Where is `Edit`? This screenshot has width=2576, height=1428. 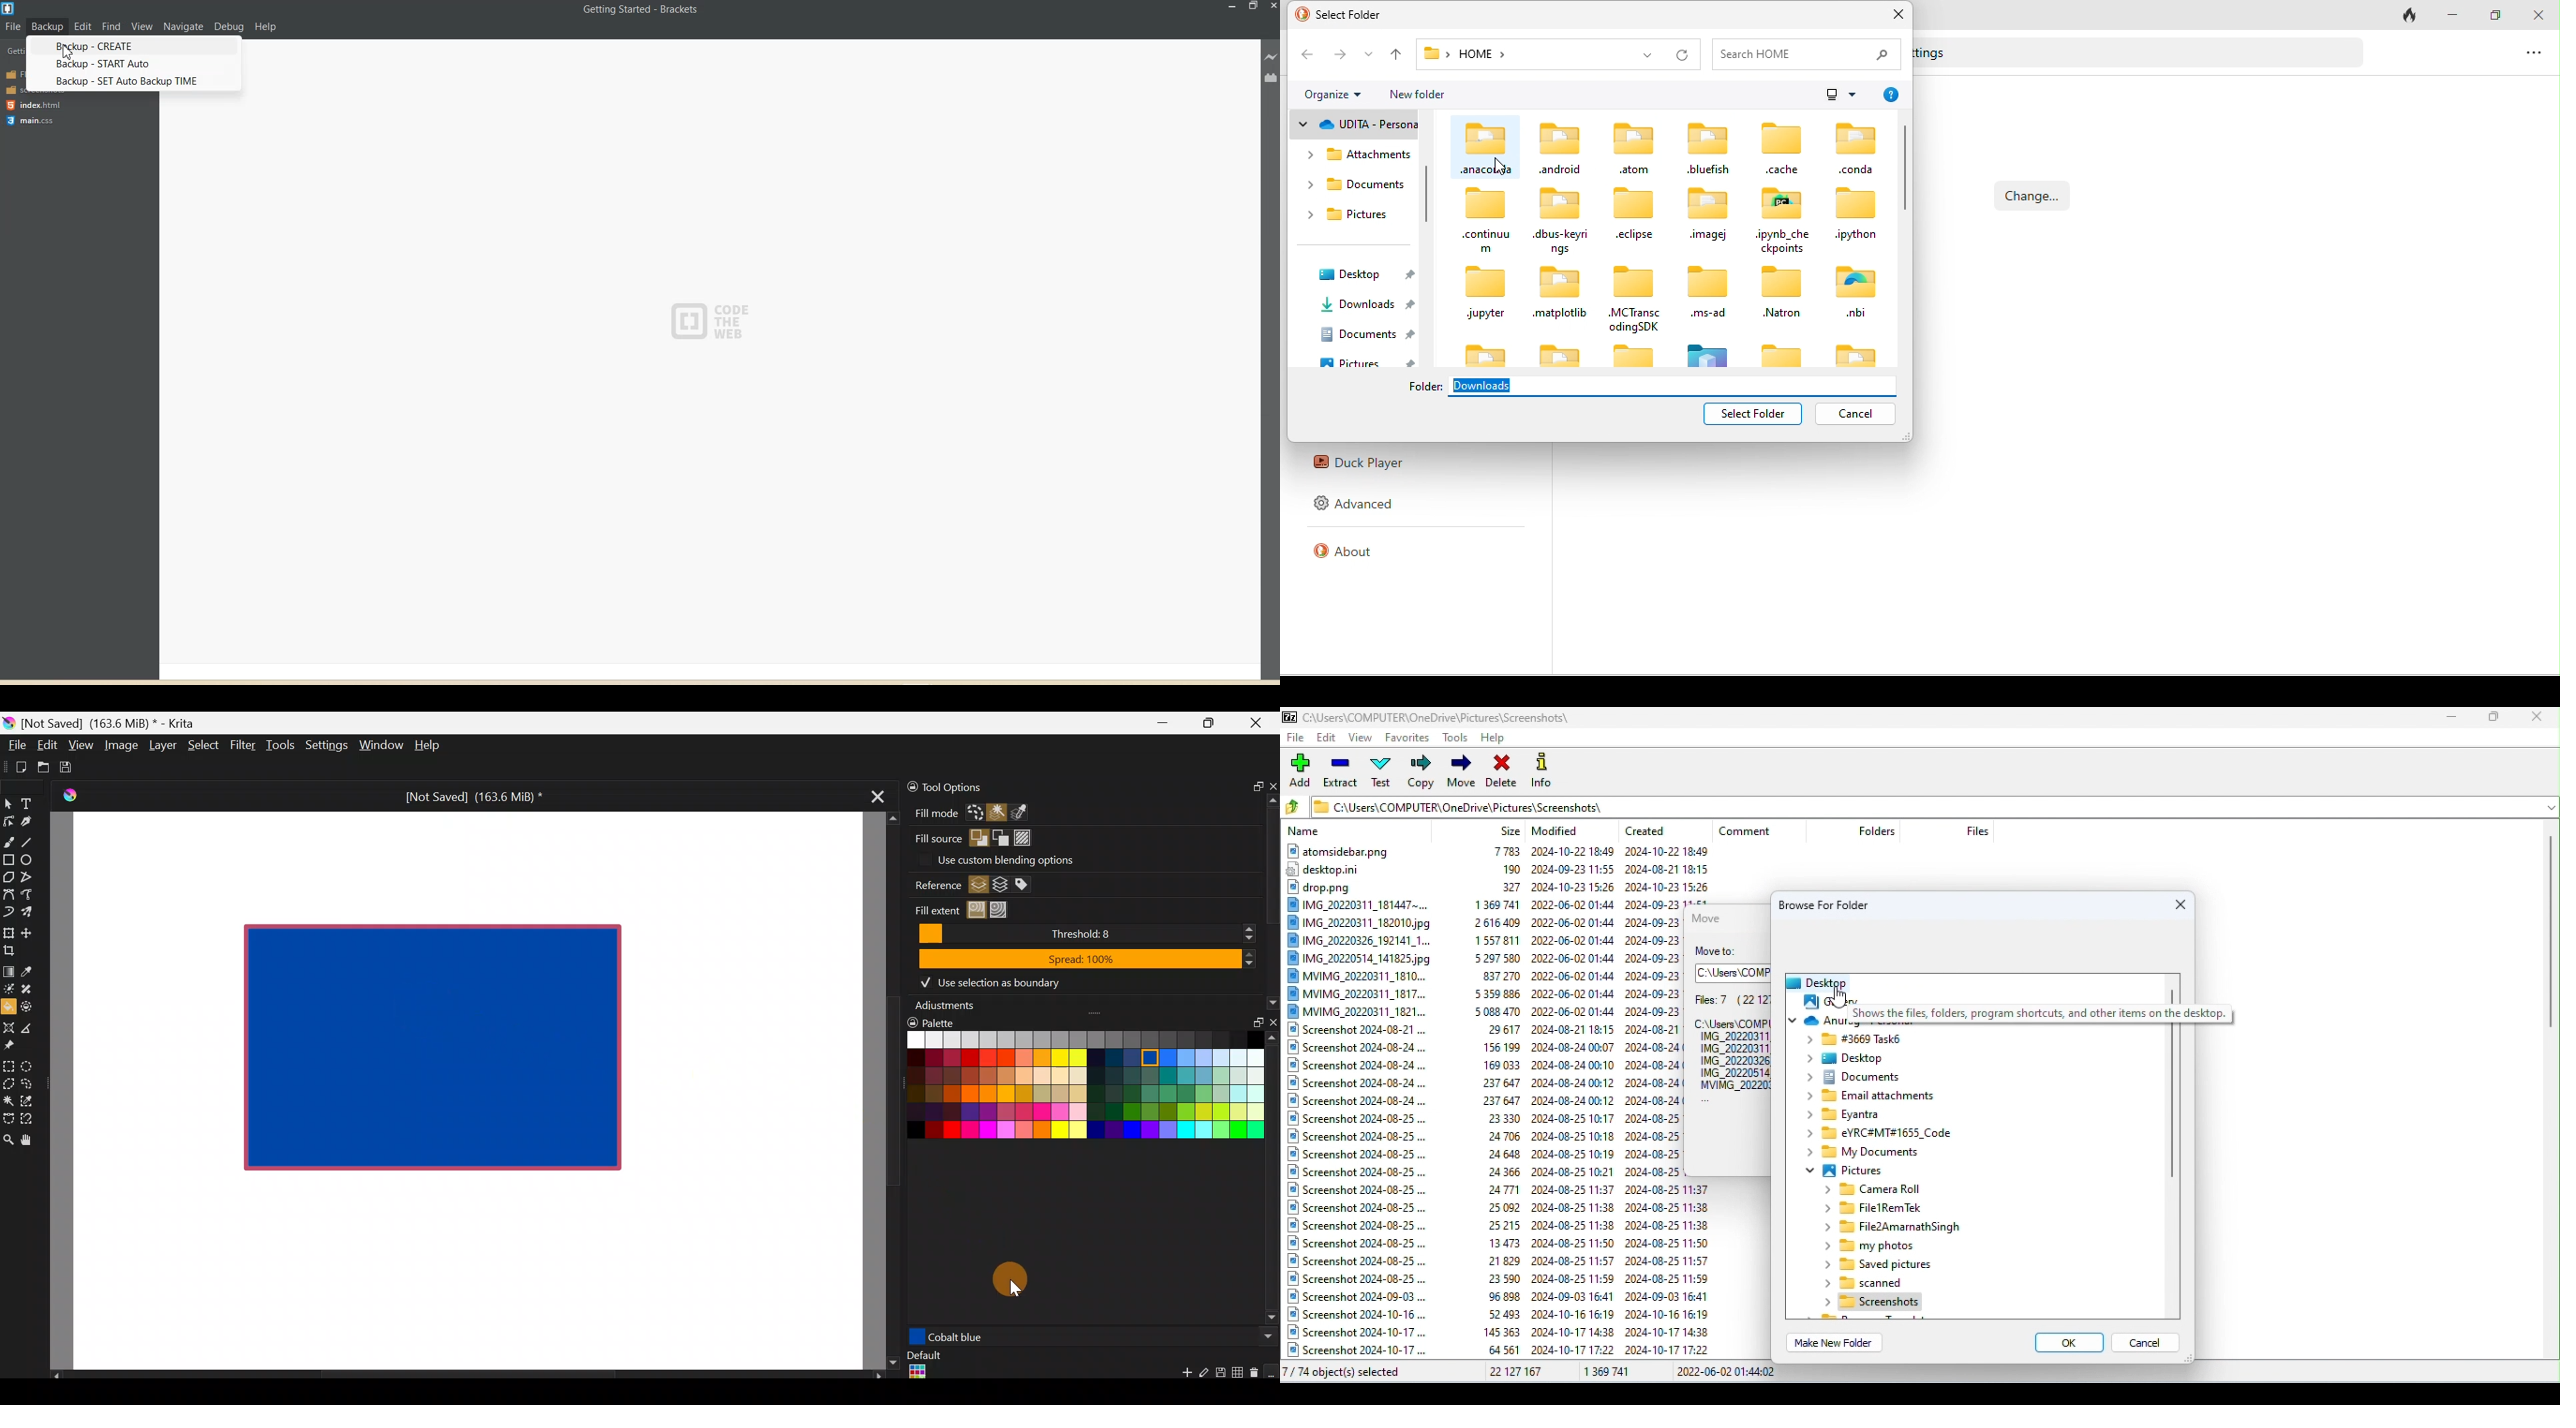 Edit is located at coordinates (83, 24).